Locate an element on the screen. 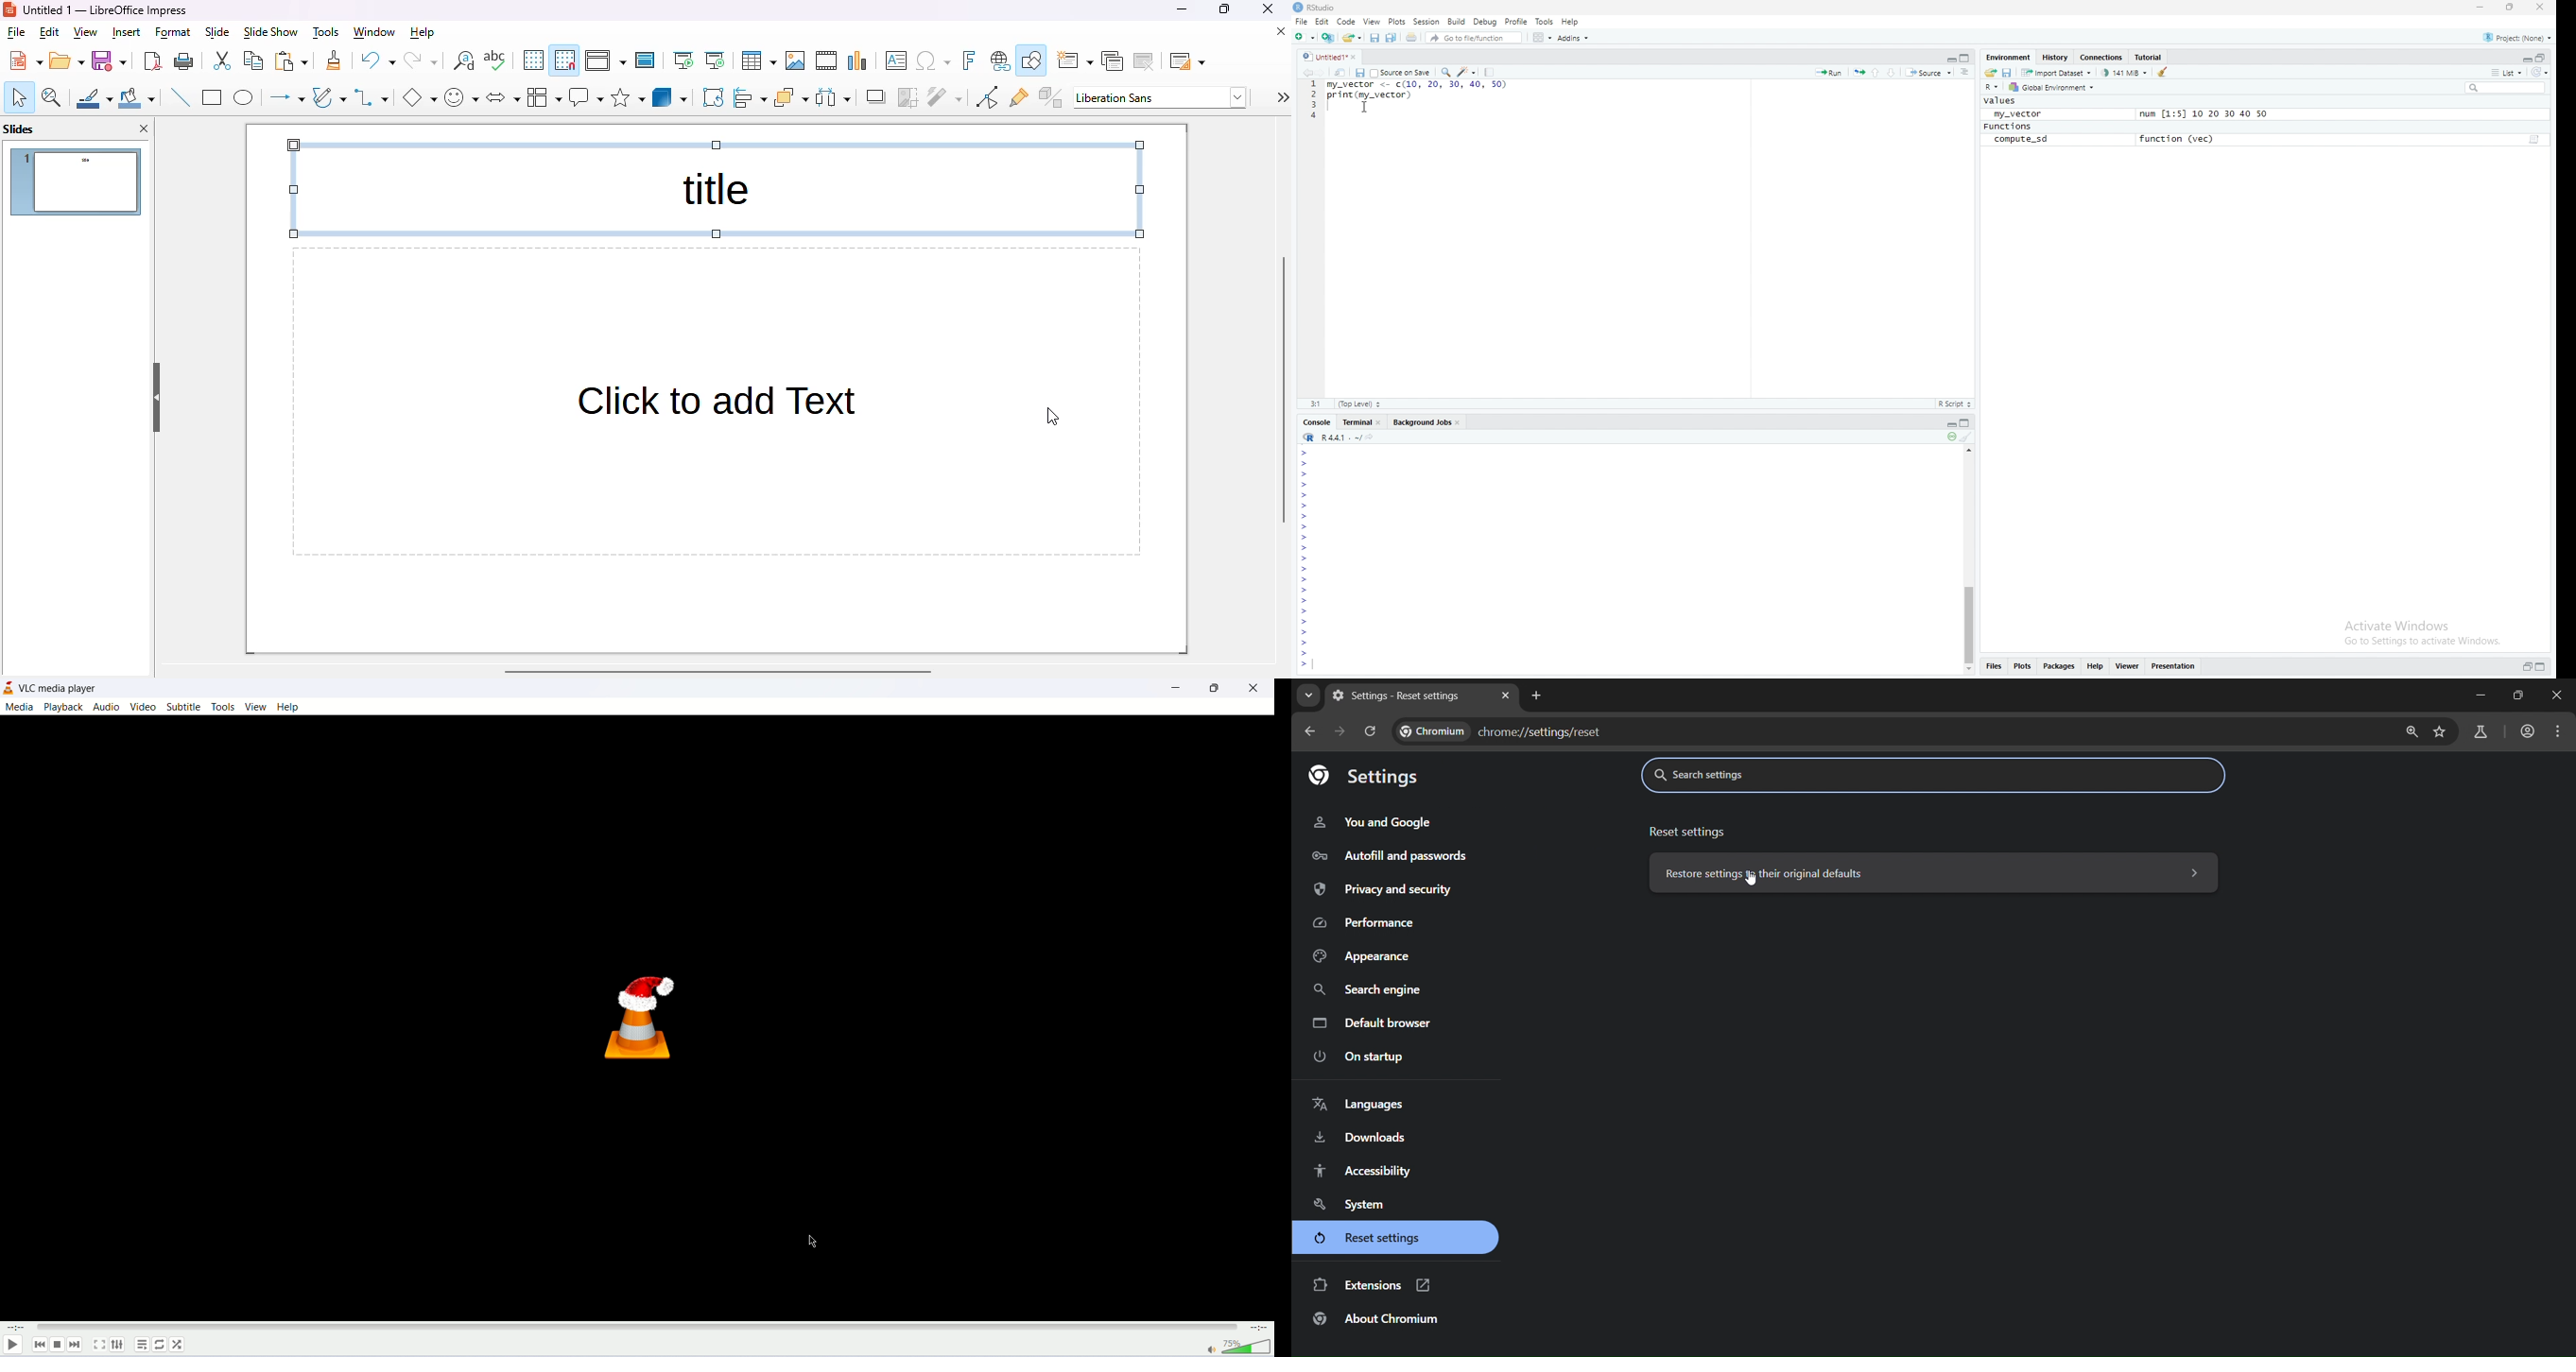  reset settings to their original defaults is located at coordinates (1930, 871).